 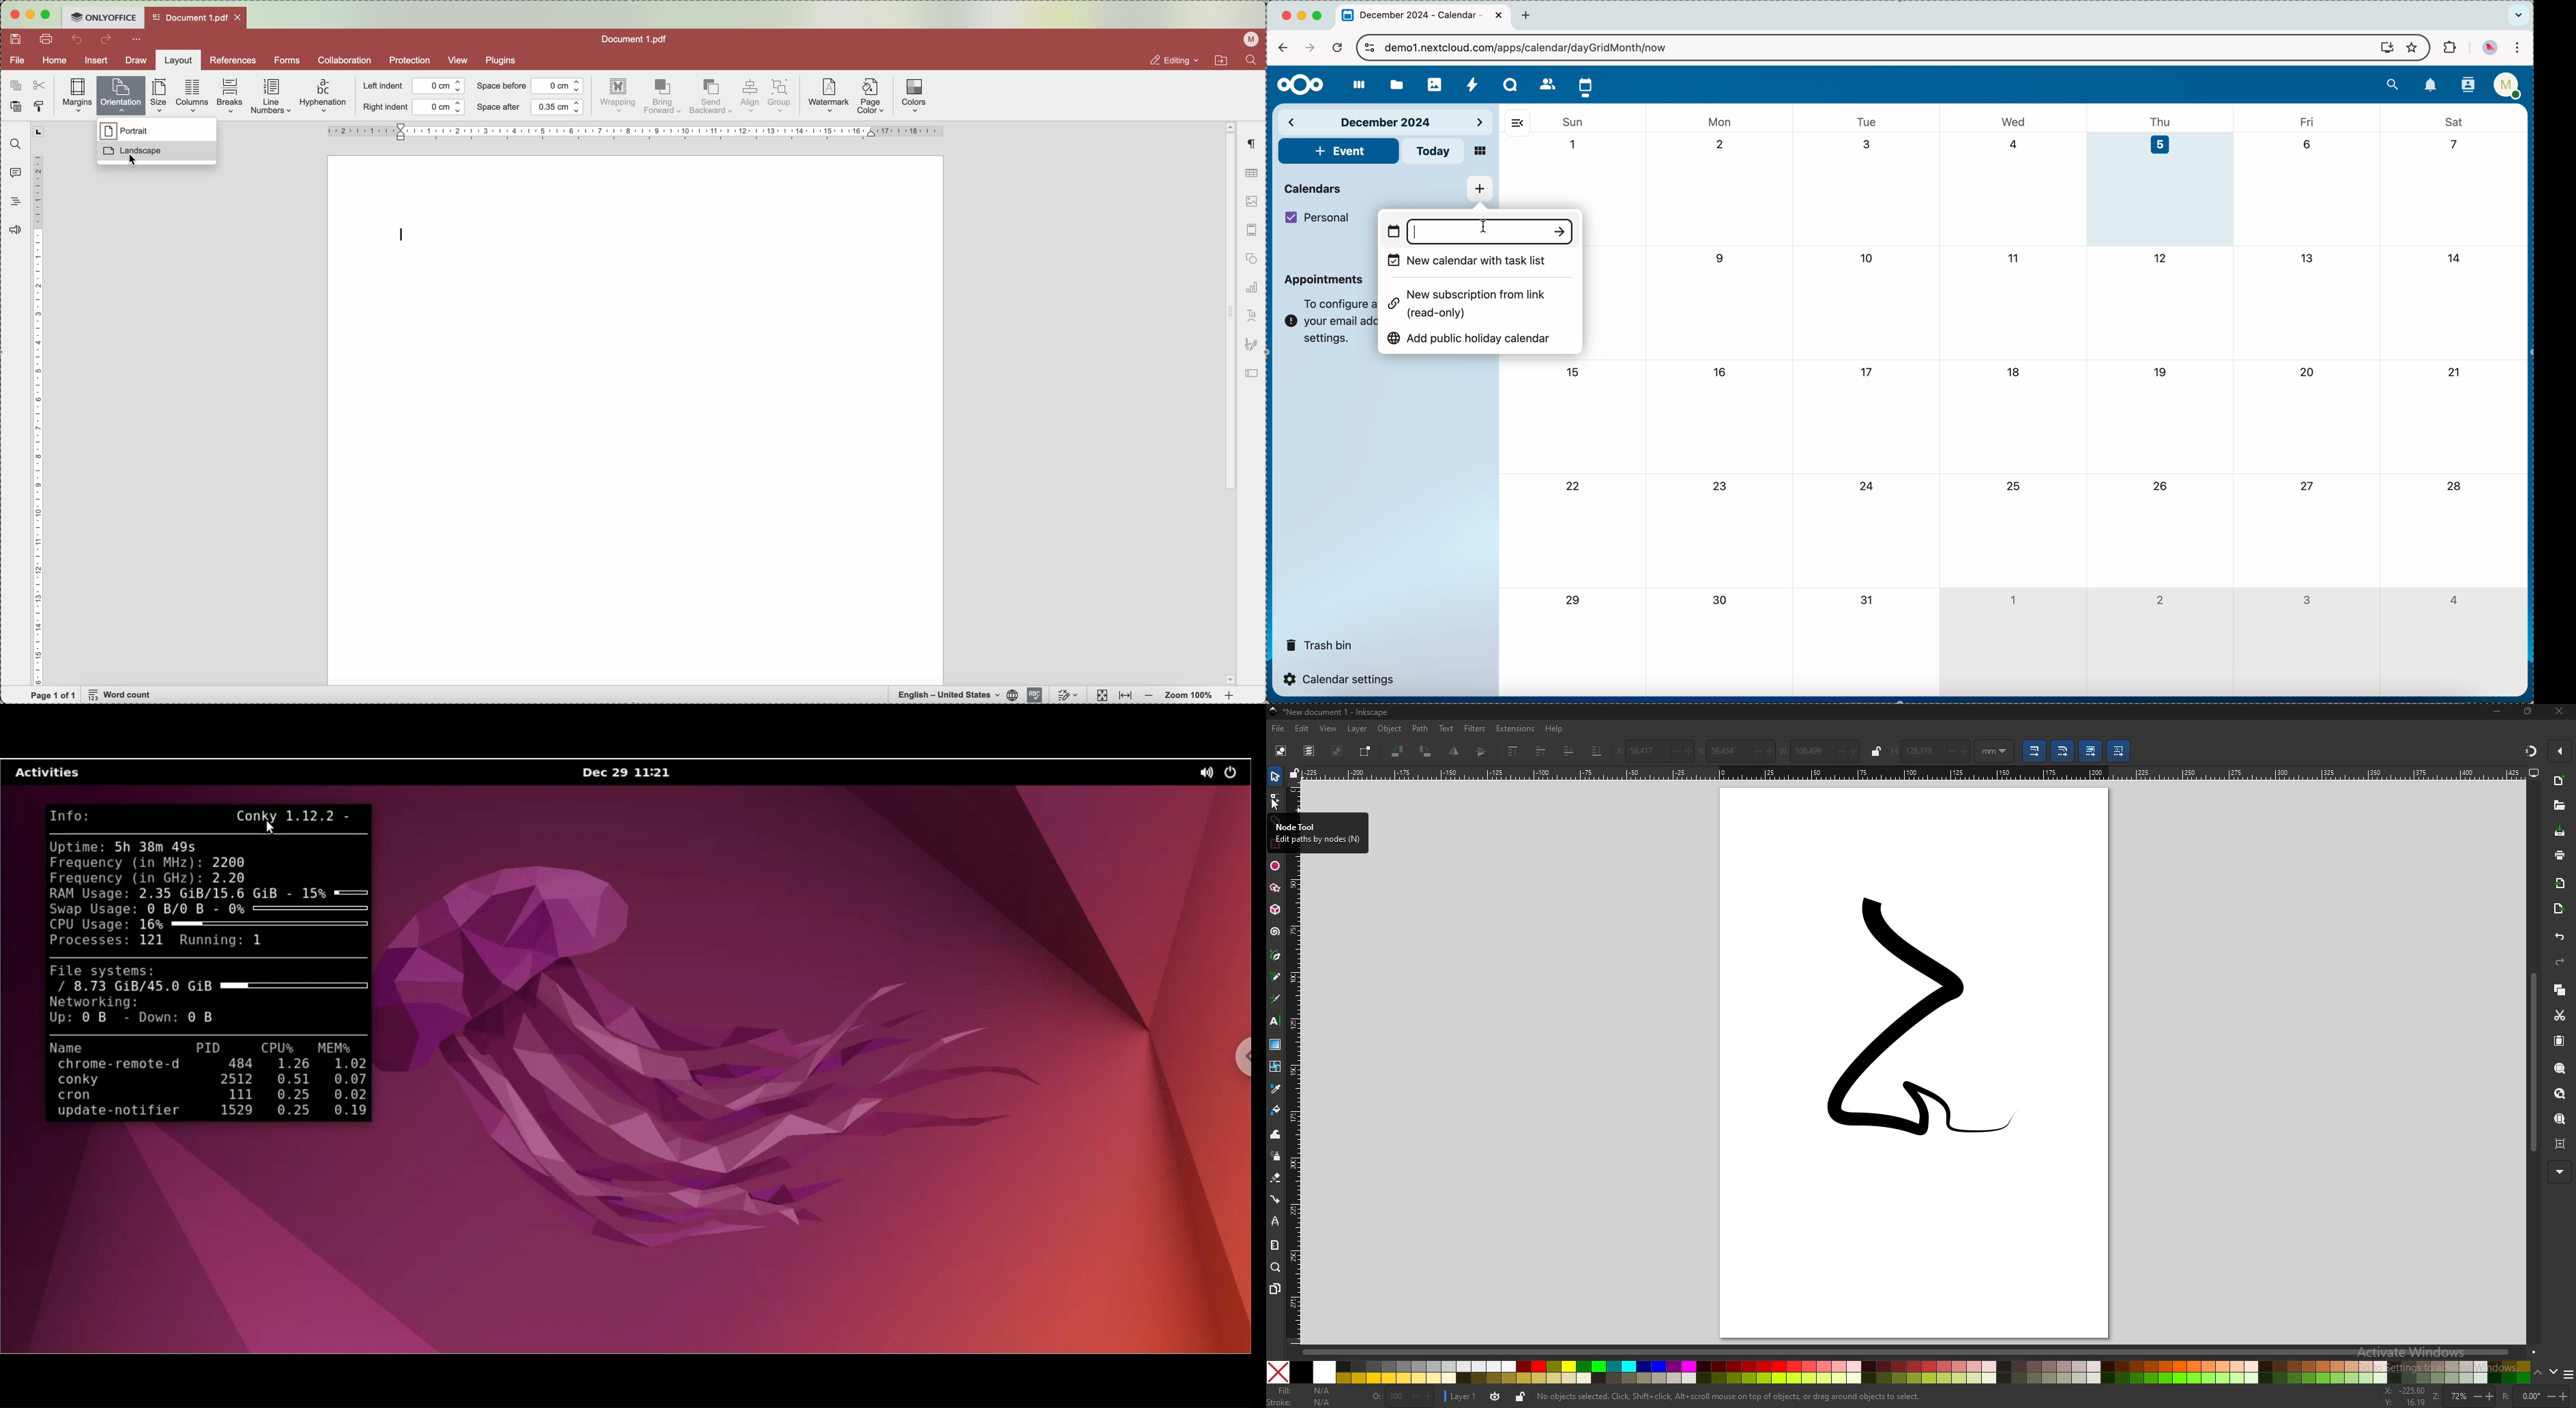 I want to click on protection, so click(x=410, y=61).